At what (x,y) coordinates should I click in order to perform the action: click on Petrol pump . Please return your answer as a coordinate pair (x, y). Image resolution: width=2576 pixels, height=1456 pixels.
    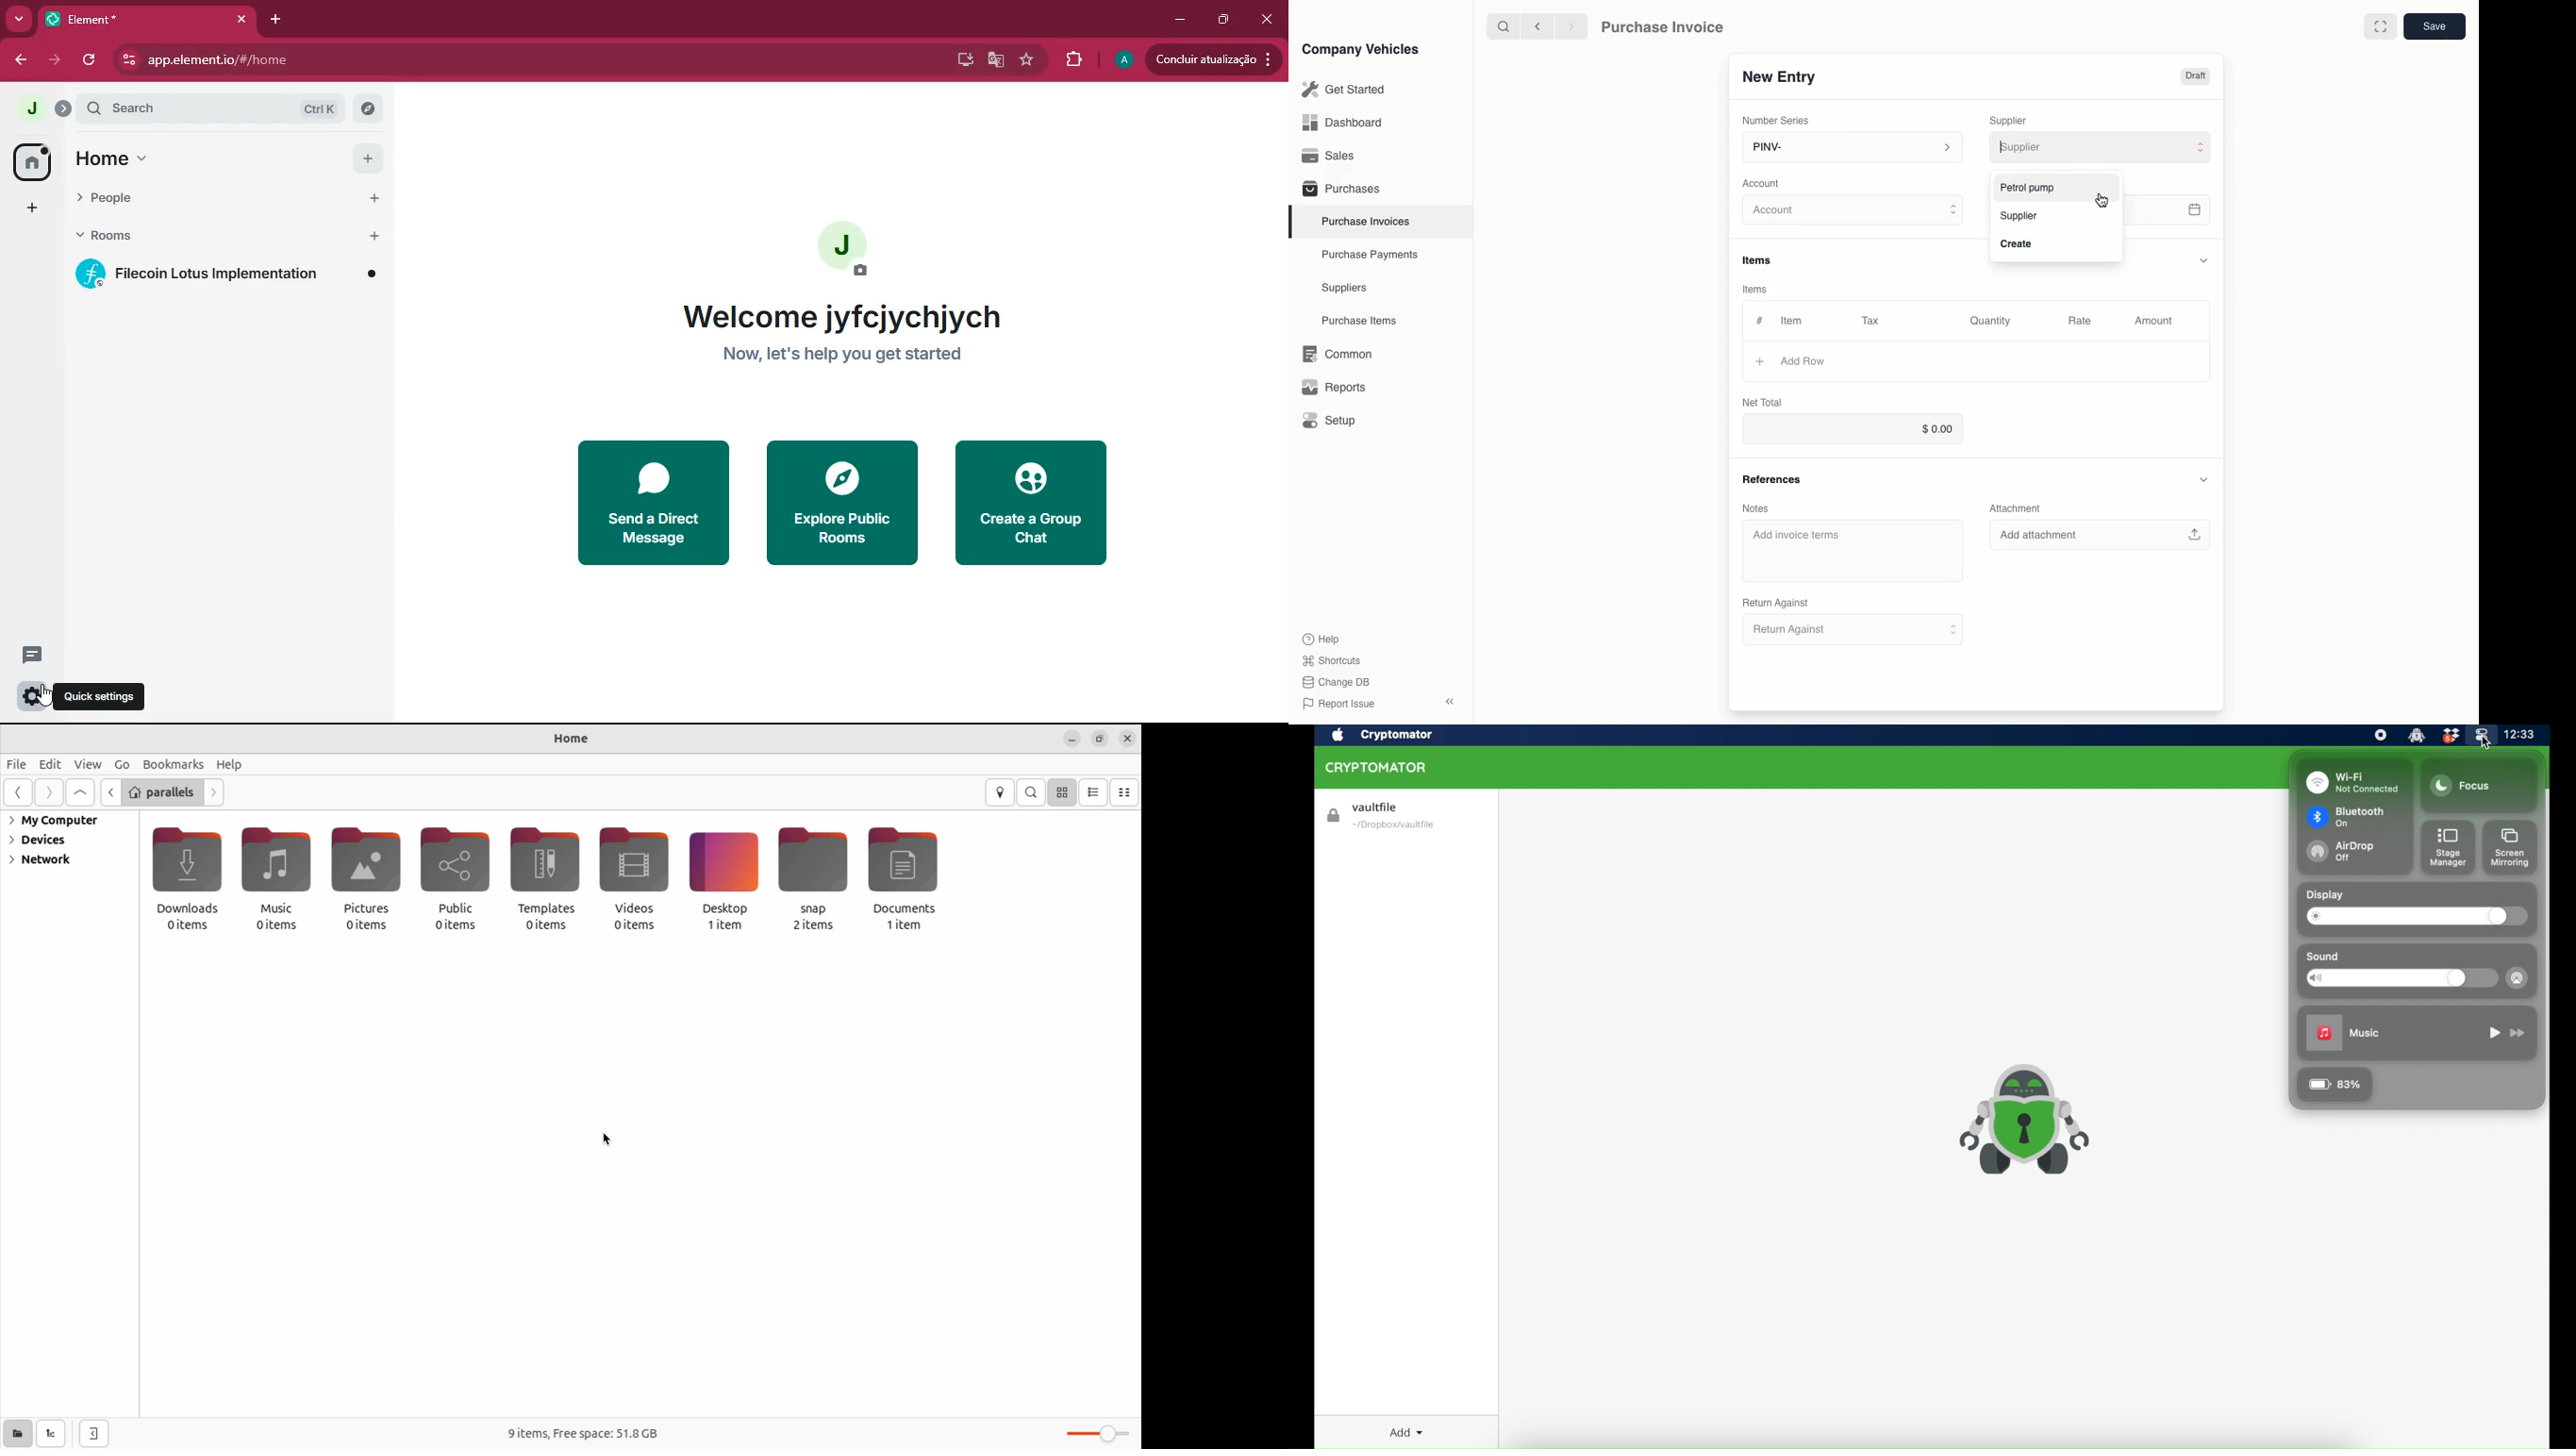
    Looking at the image, I should click on (2050, 189).